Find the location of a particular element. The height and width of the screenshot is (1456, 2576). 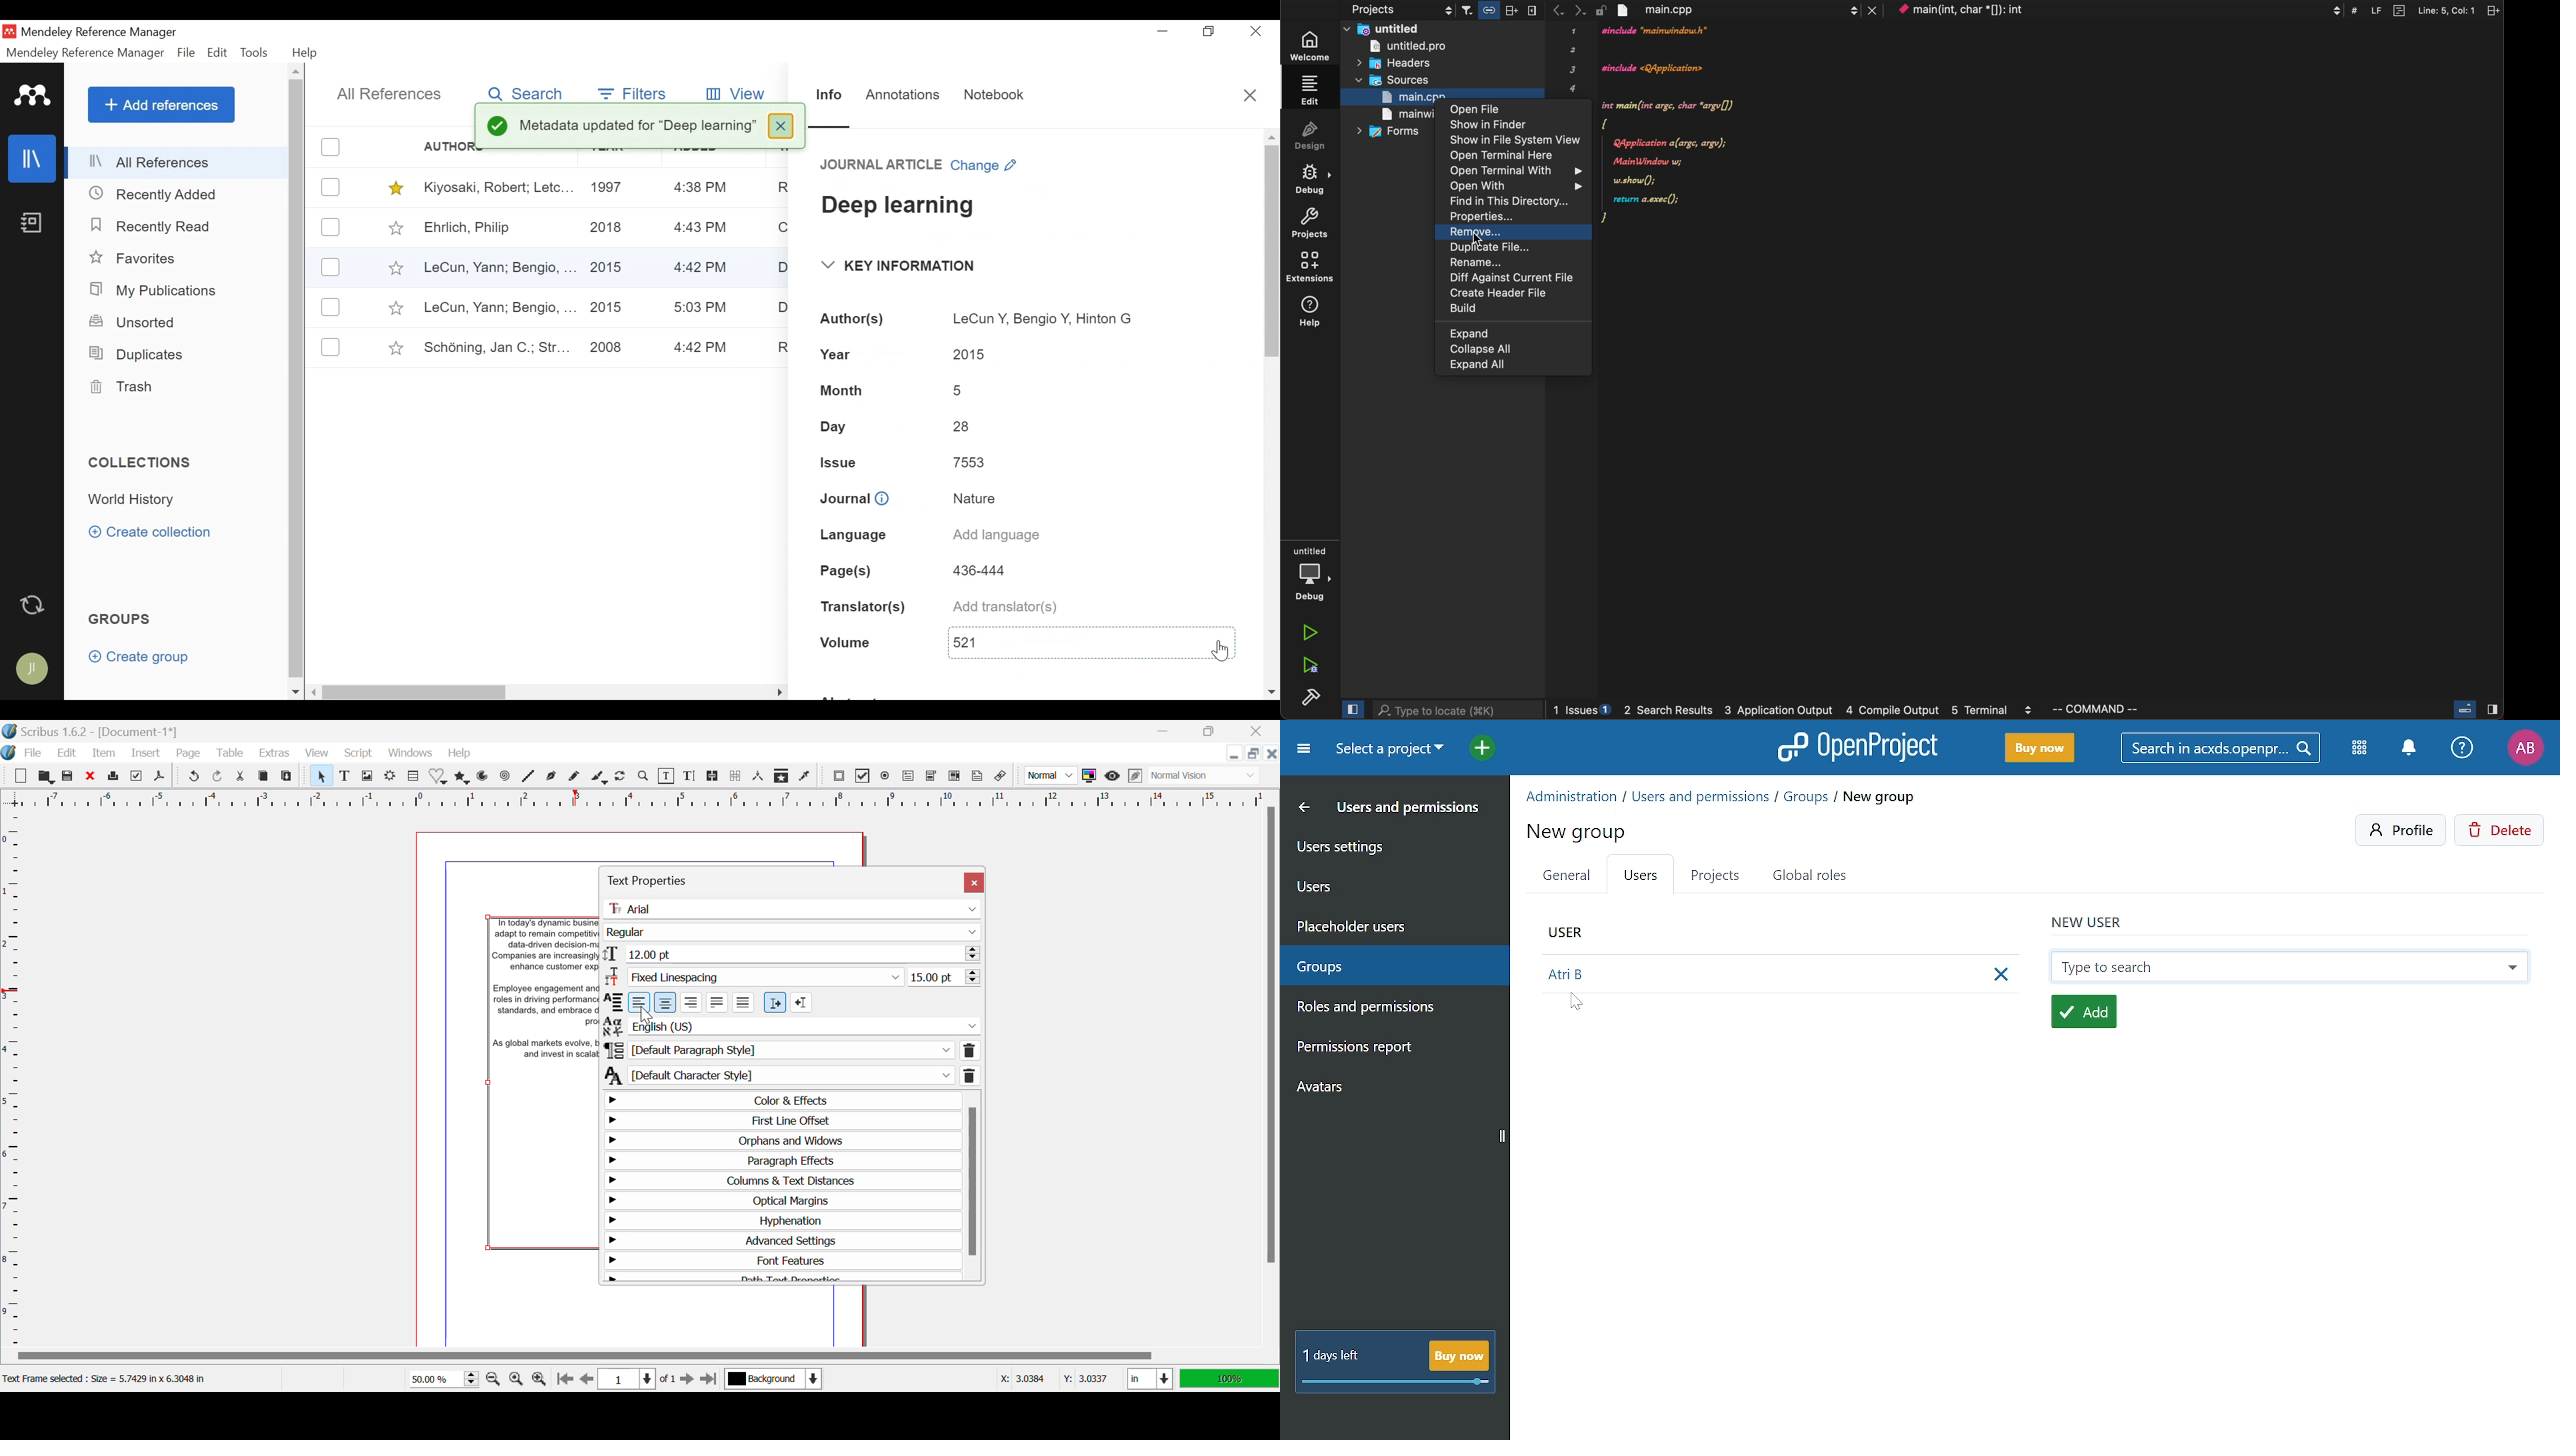

Tools is located at coordinates (257, 53).